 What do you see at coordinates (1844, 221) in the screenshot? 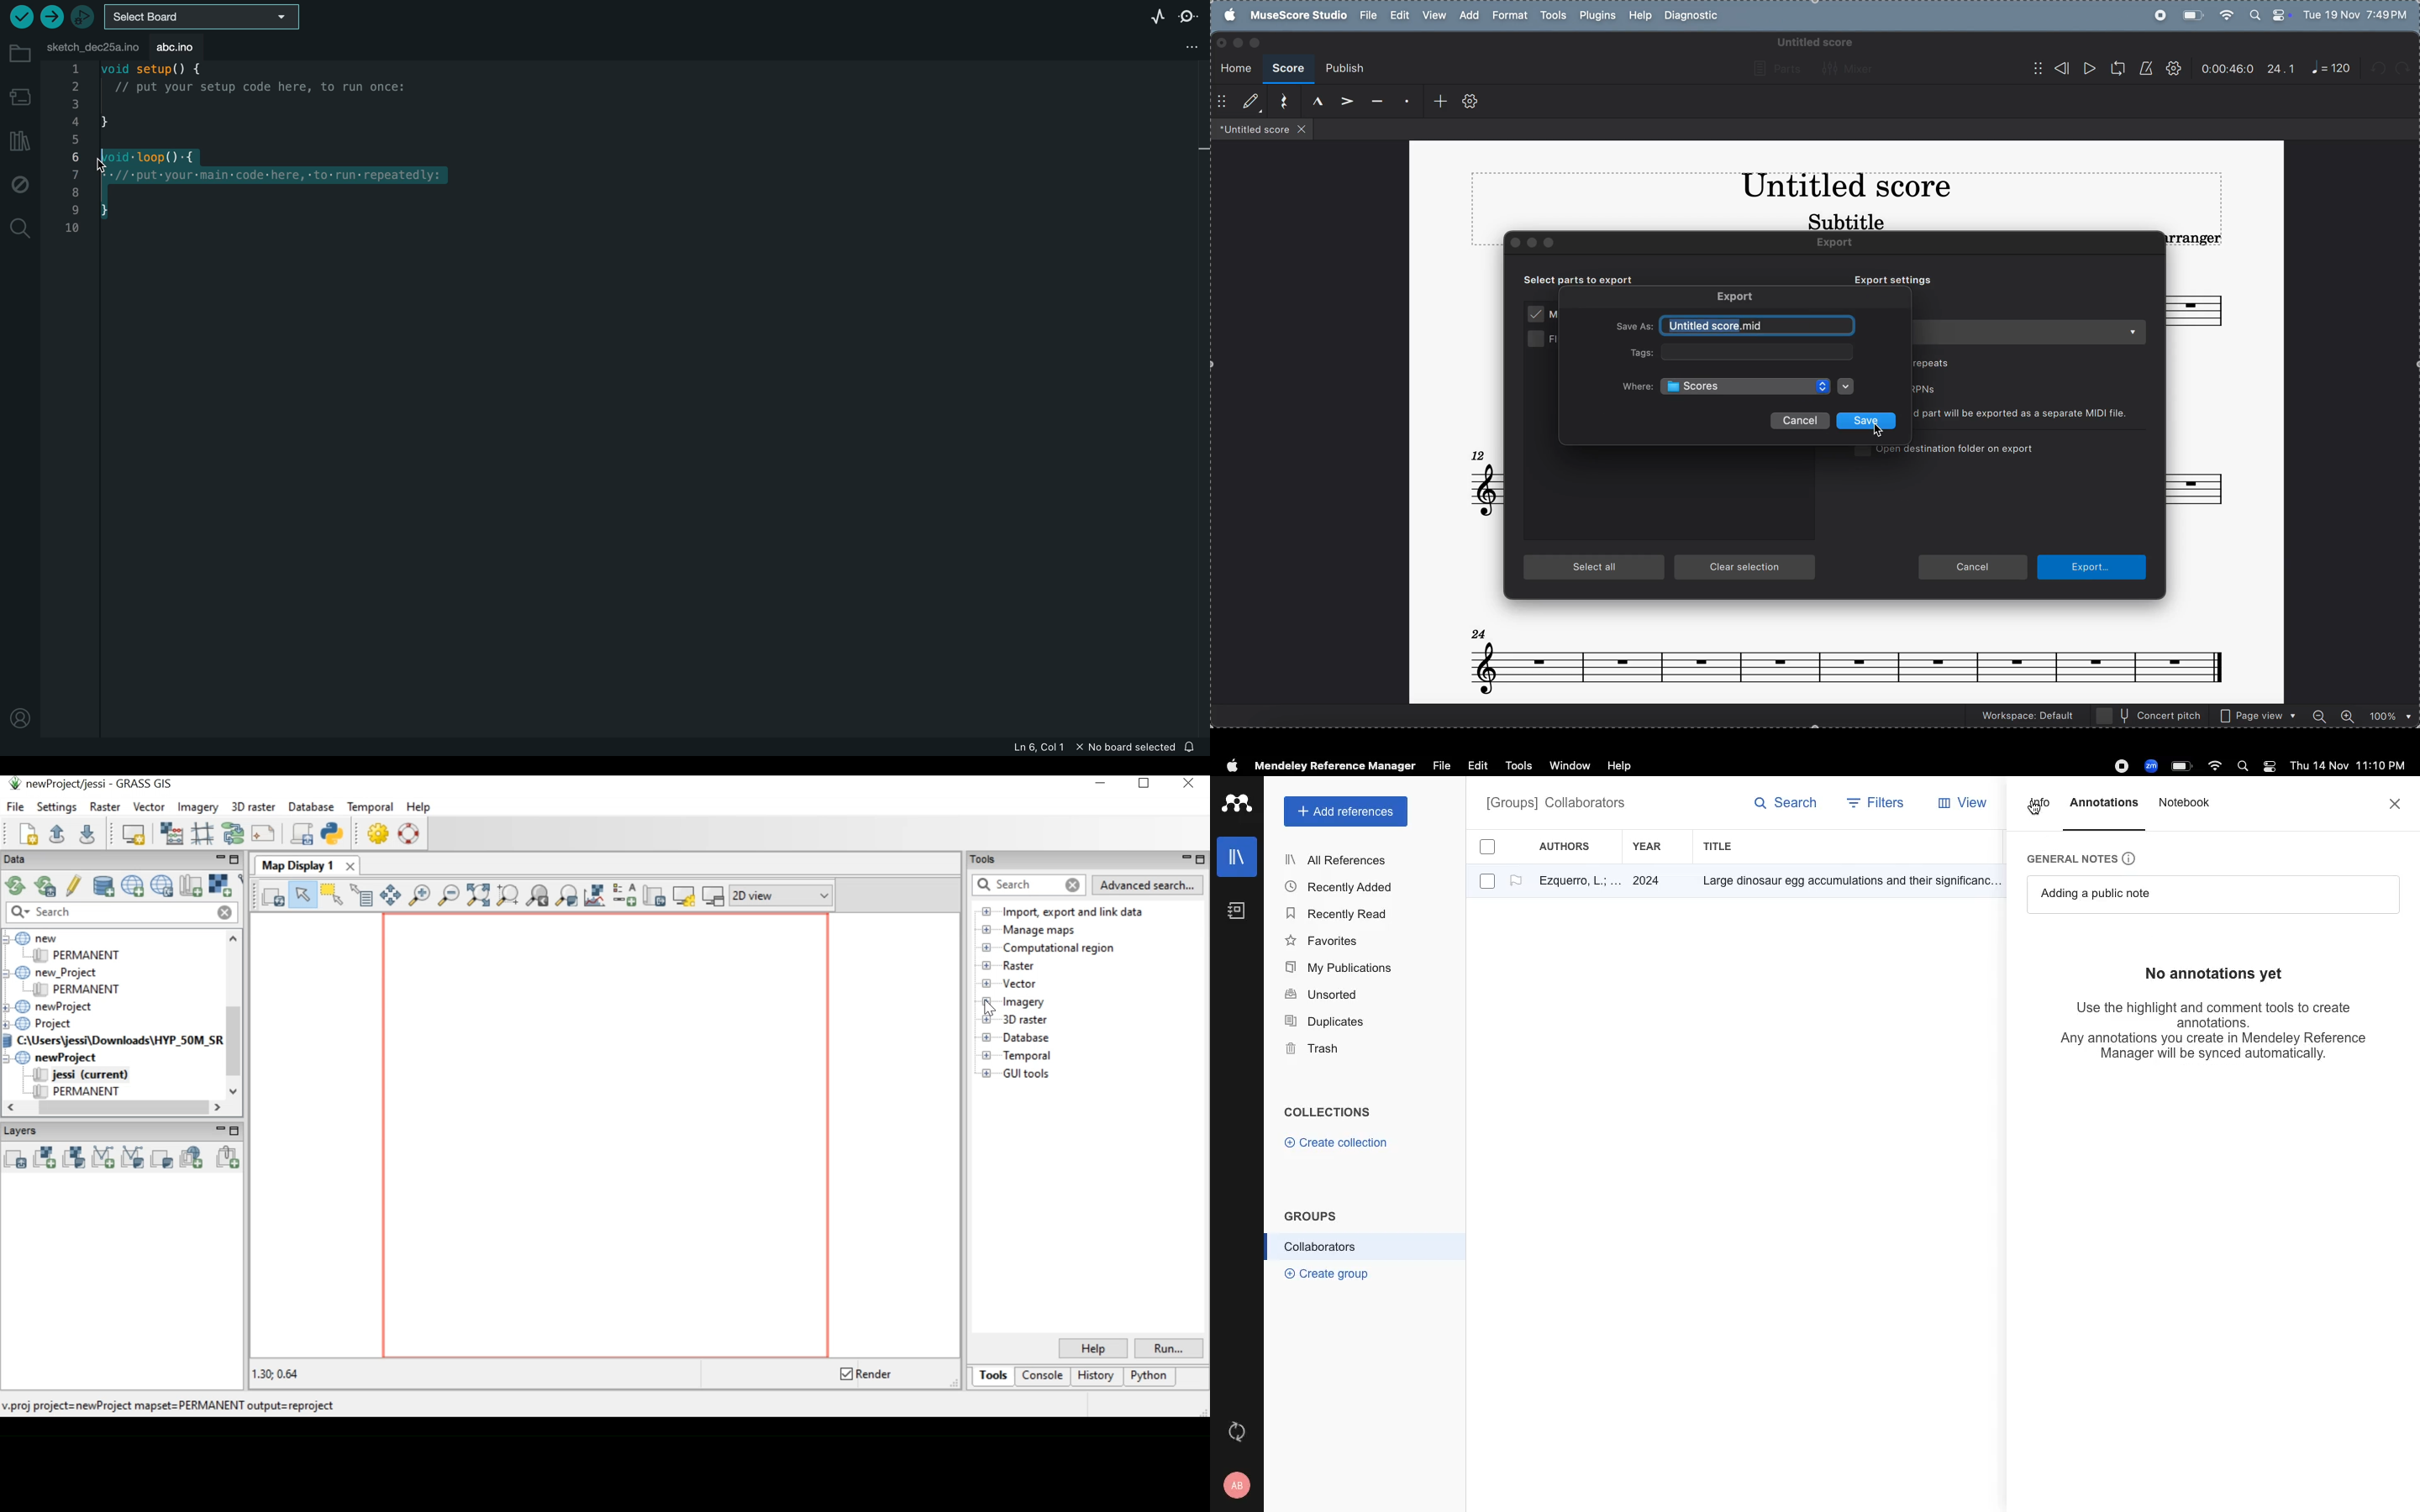
I see `subtitle` at bounding box center [1844, 221].